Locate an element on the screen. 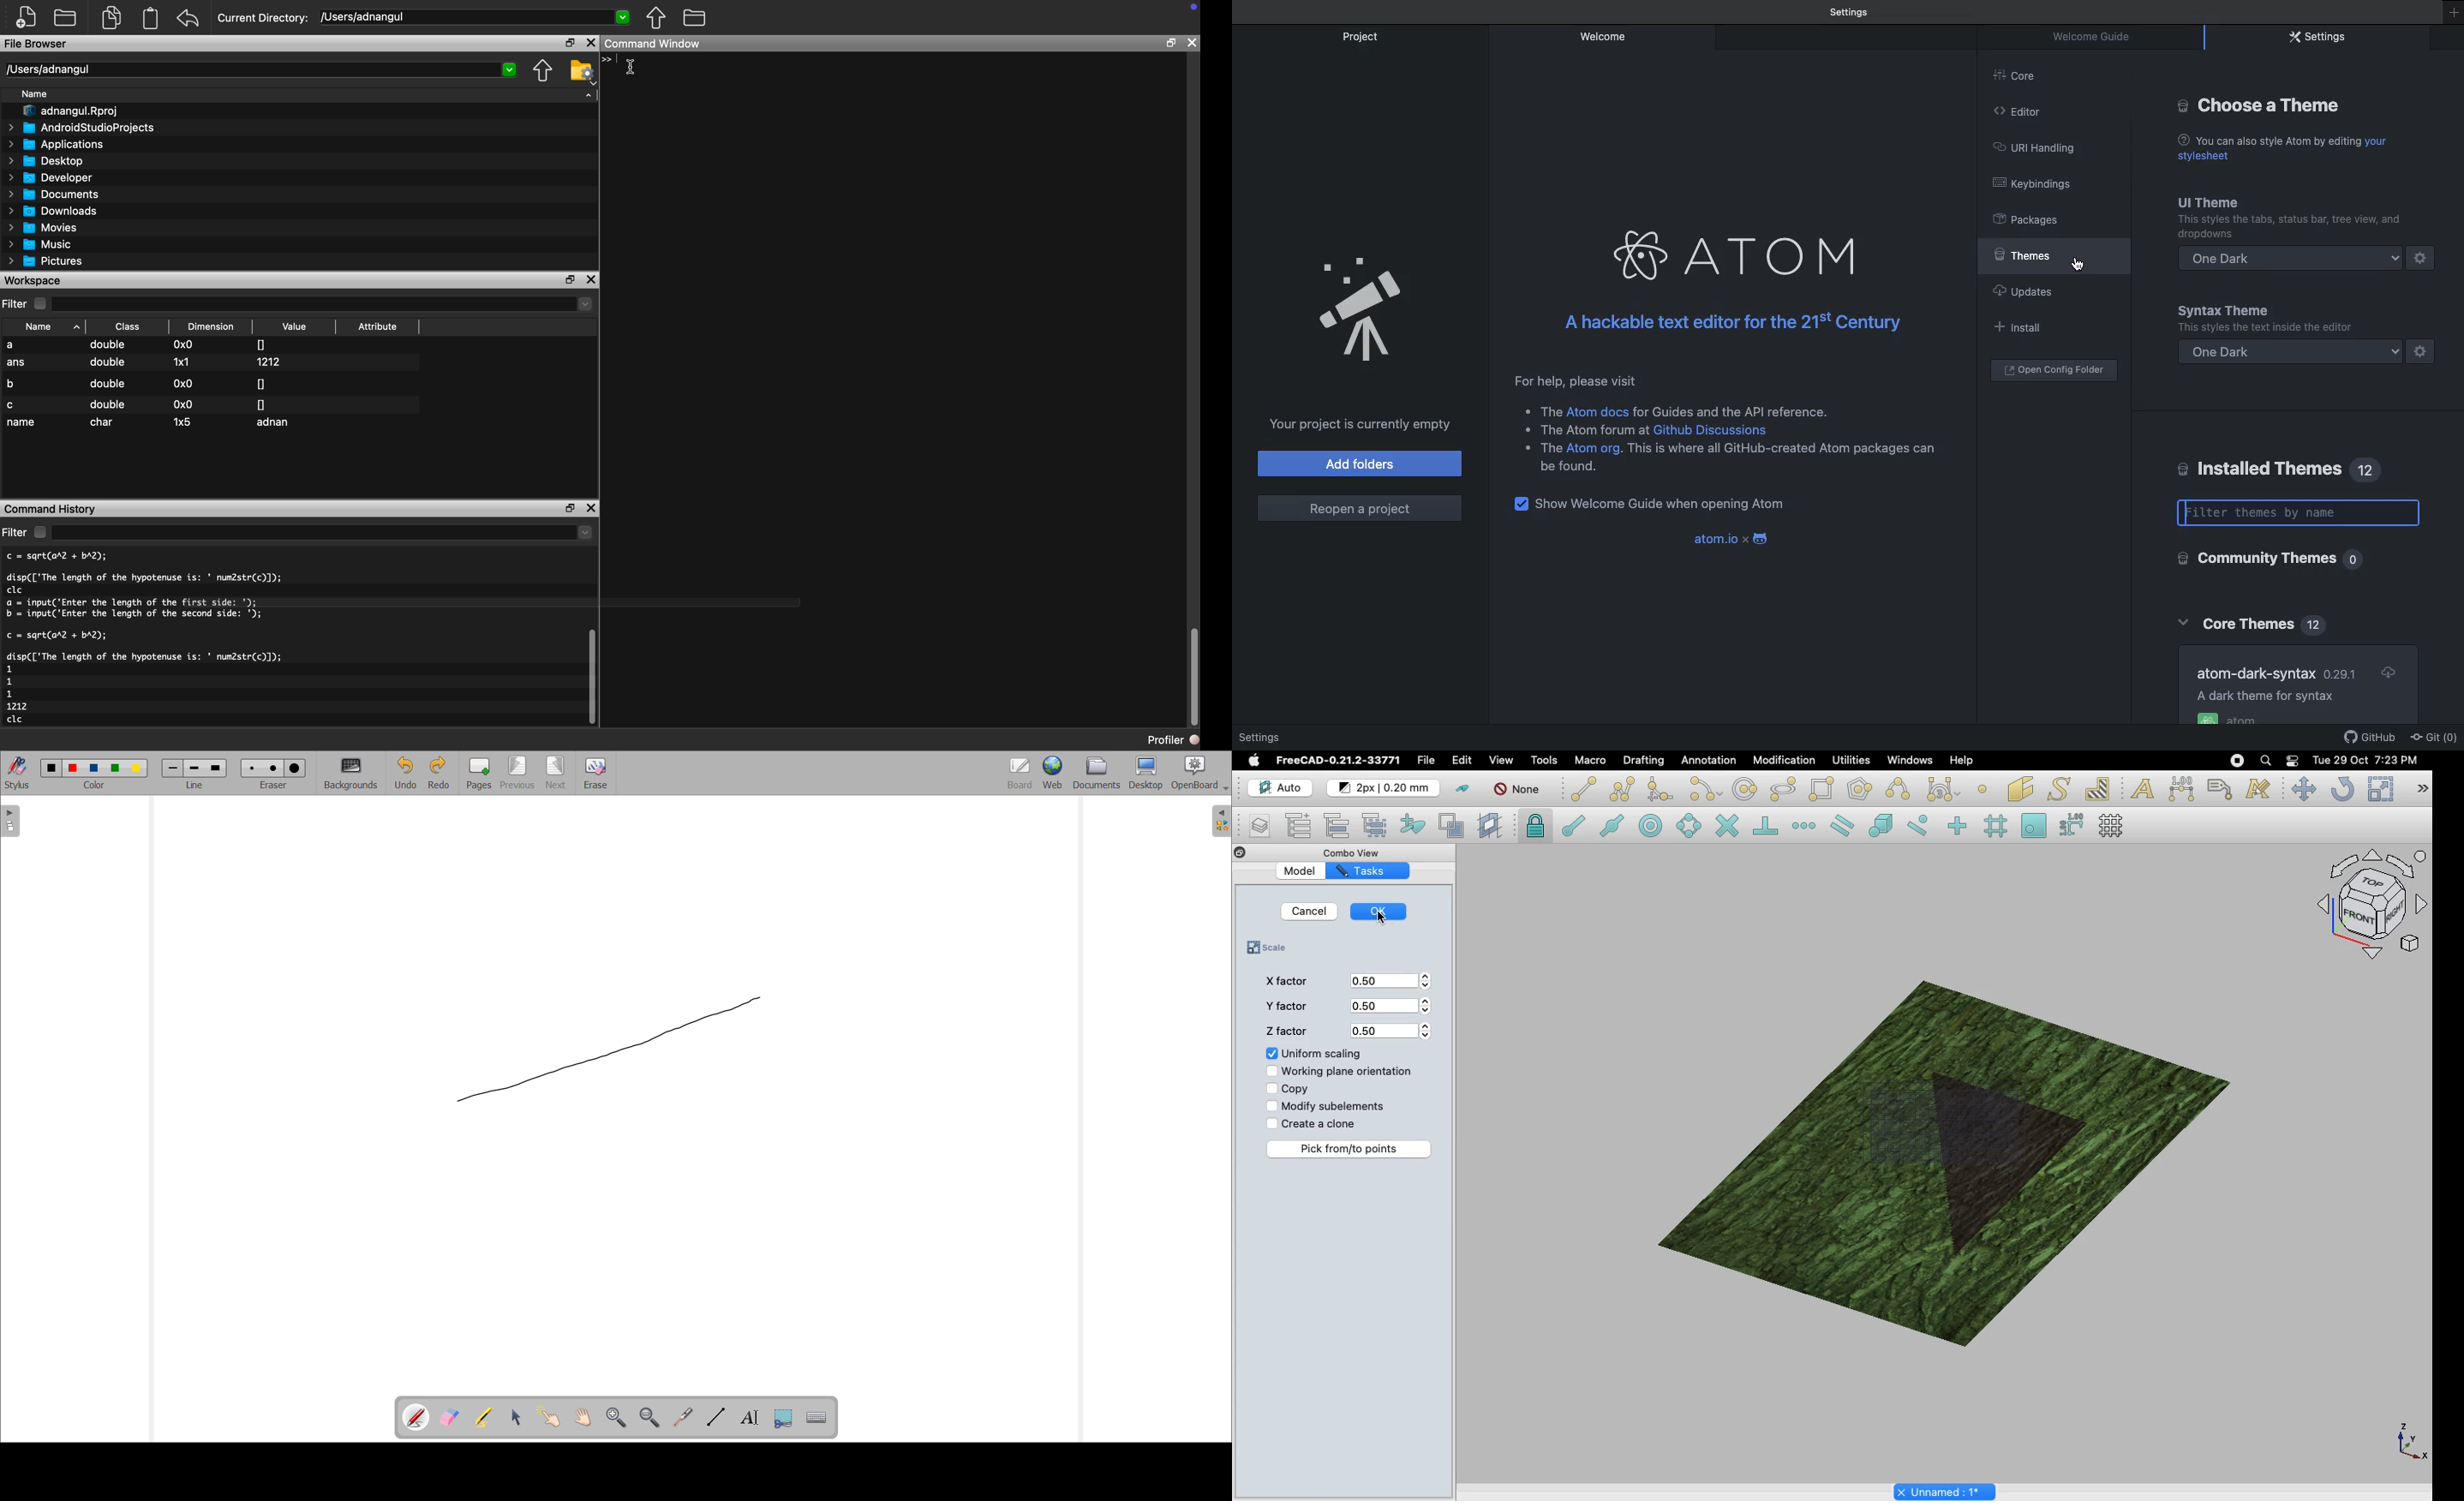  for guides and the API reference. is located at coordinates (1731, 409).